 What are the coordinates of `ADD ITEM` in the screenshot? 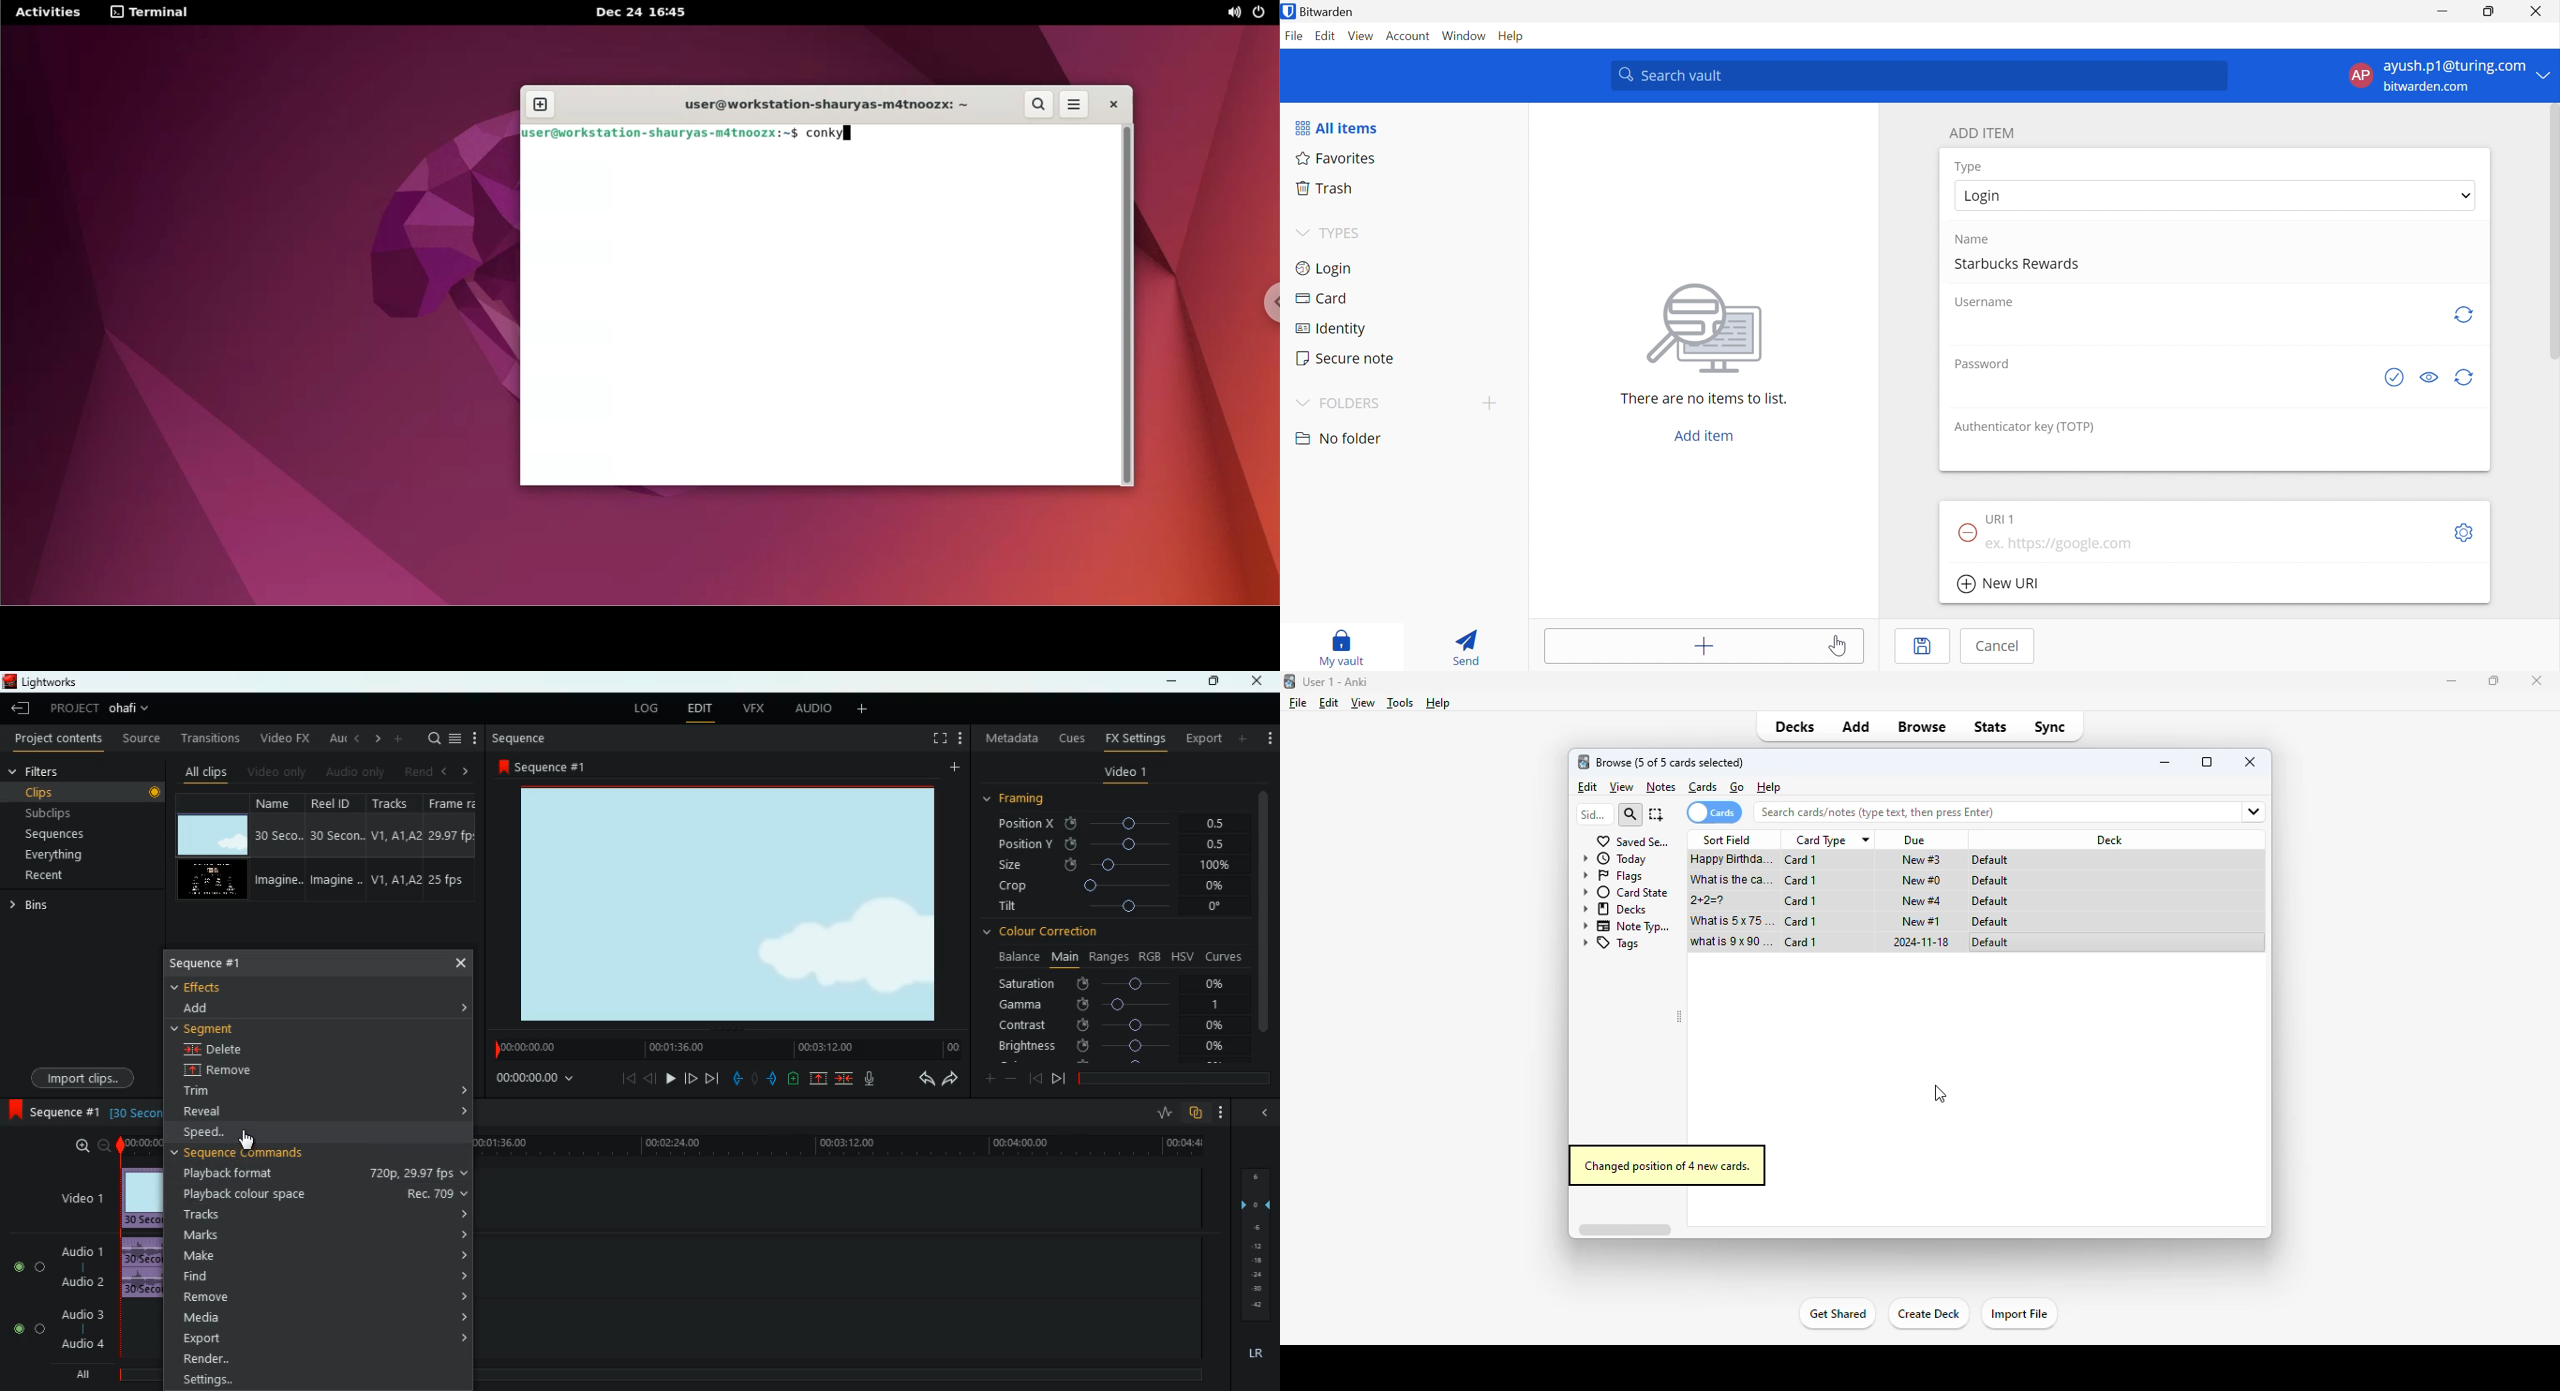 It's located at (1983, 134).